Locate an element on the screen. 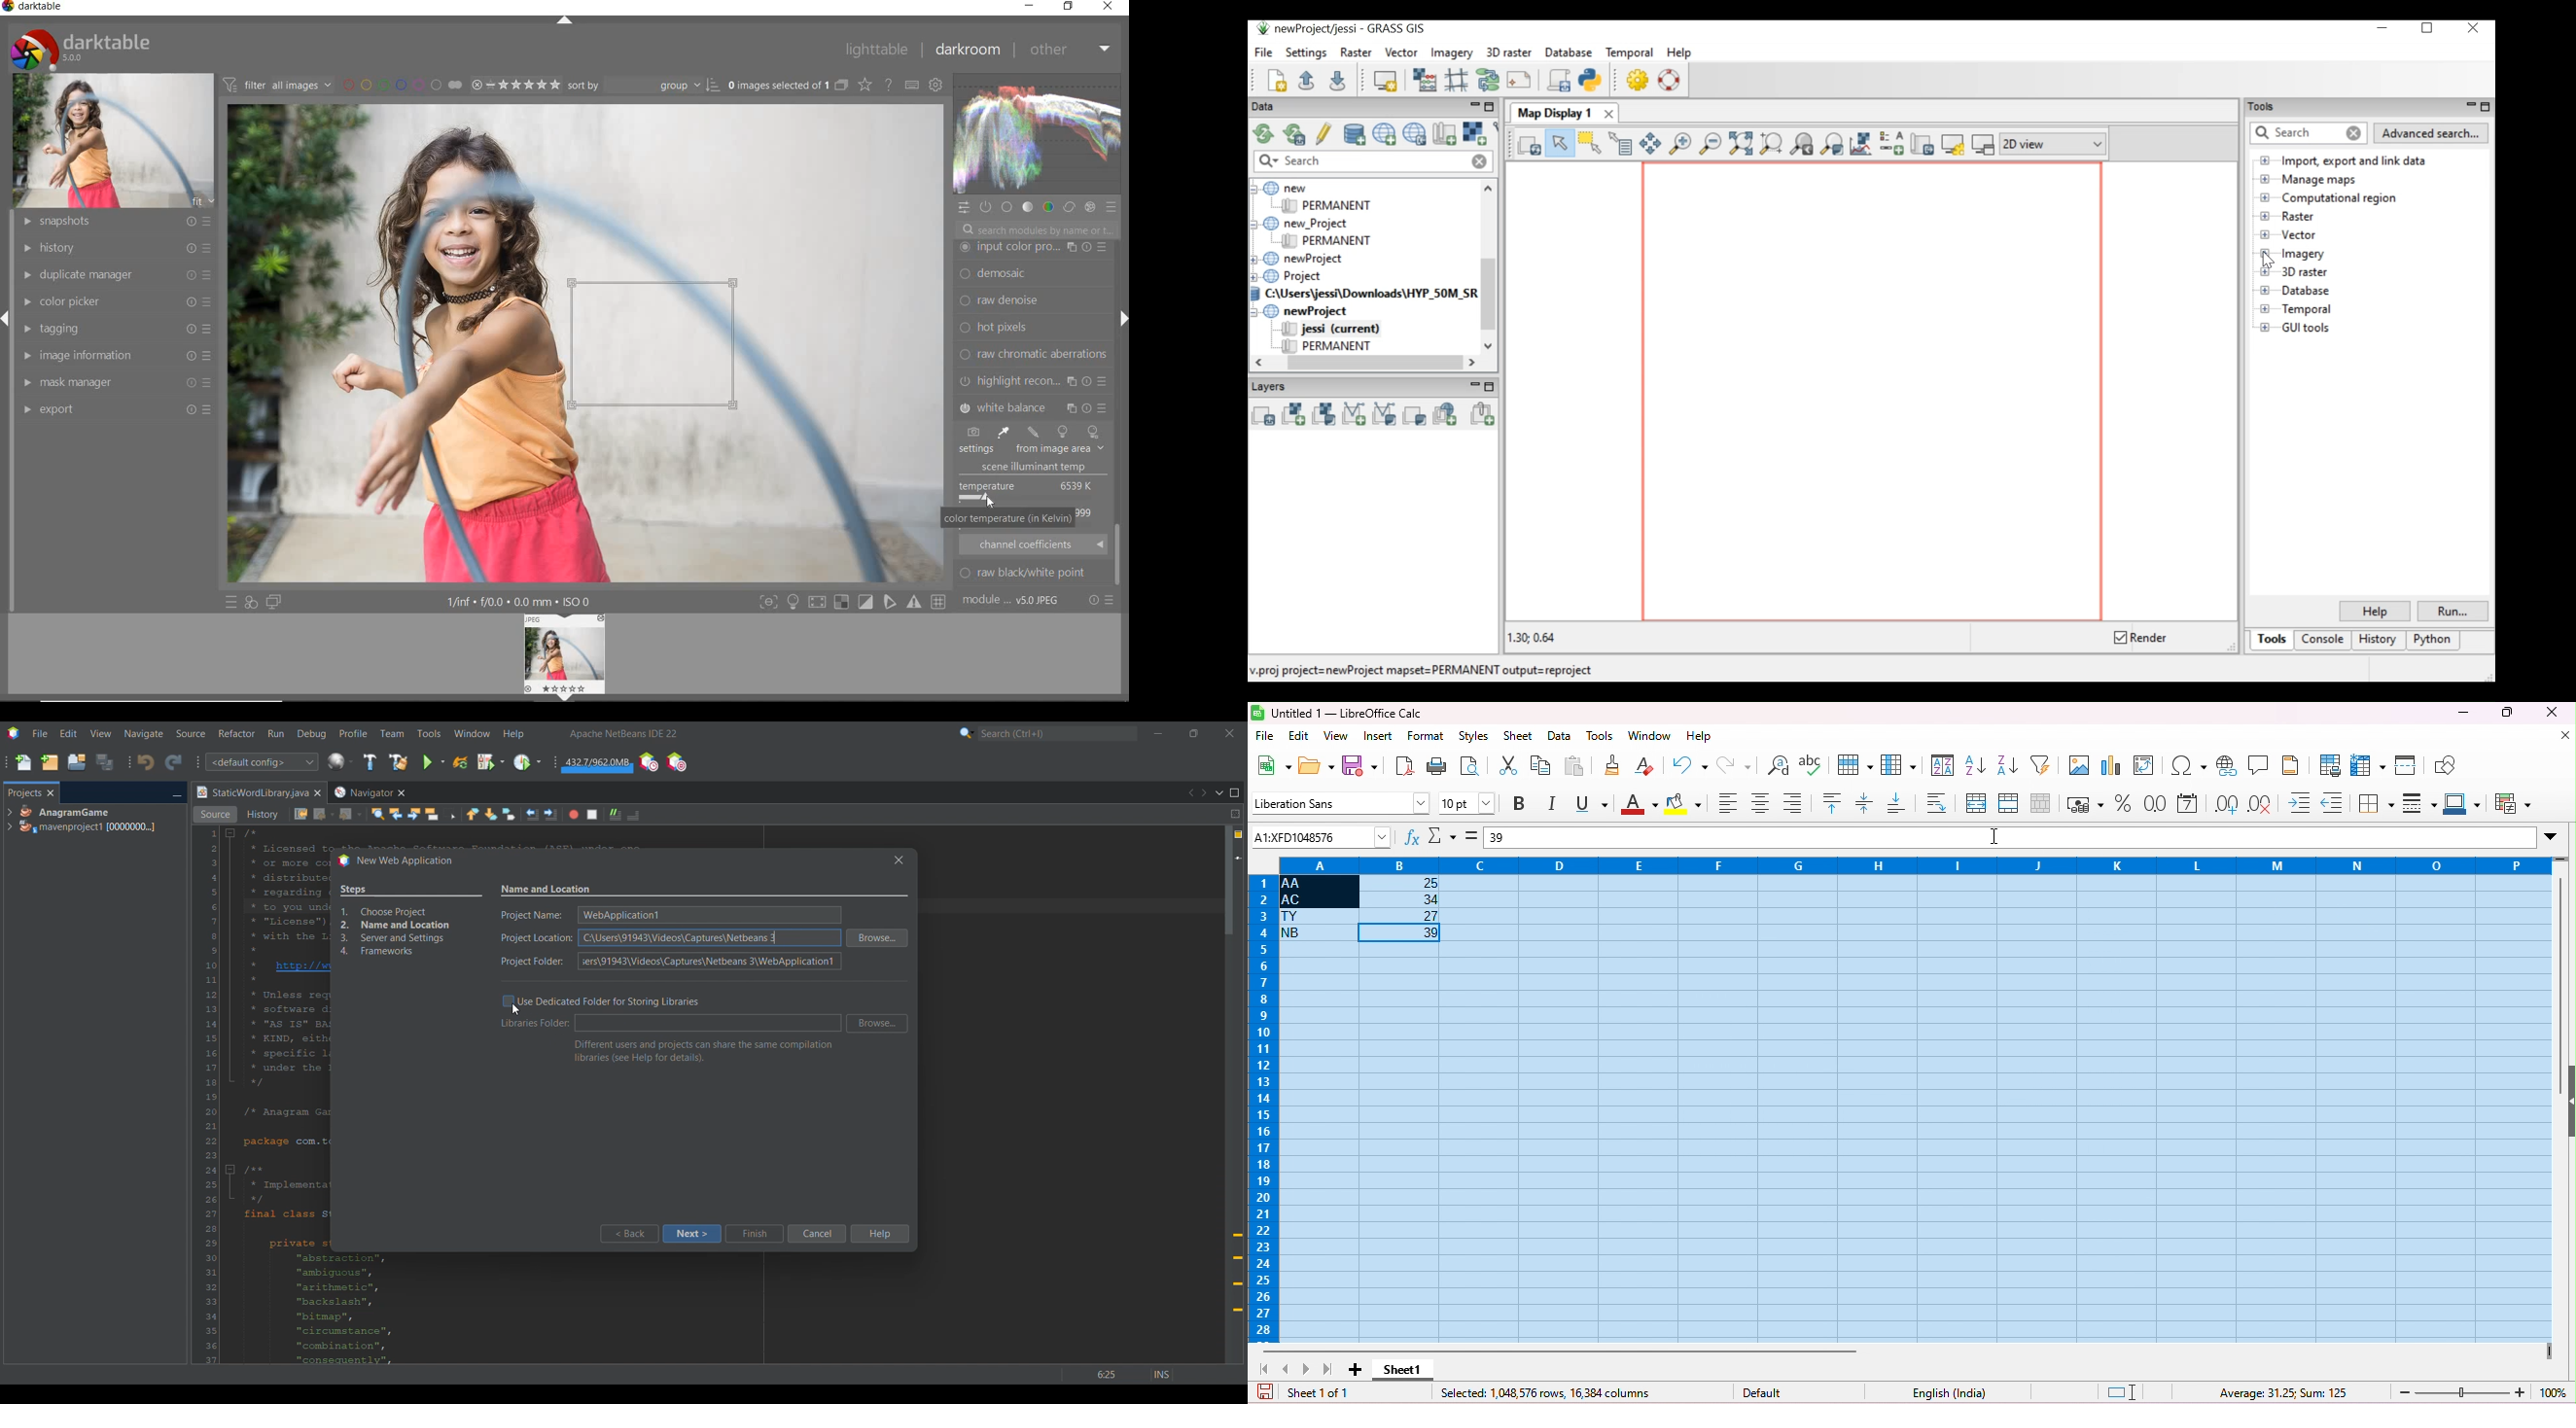 The height and width of the screenshot is (1428, 2576). paste is located at coordinates (1574, 765).